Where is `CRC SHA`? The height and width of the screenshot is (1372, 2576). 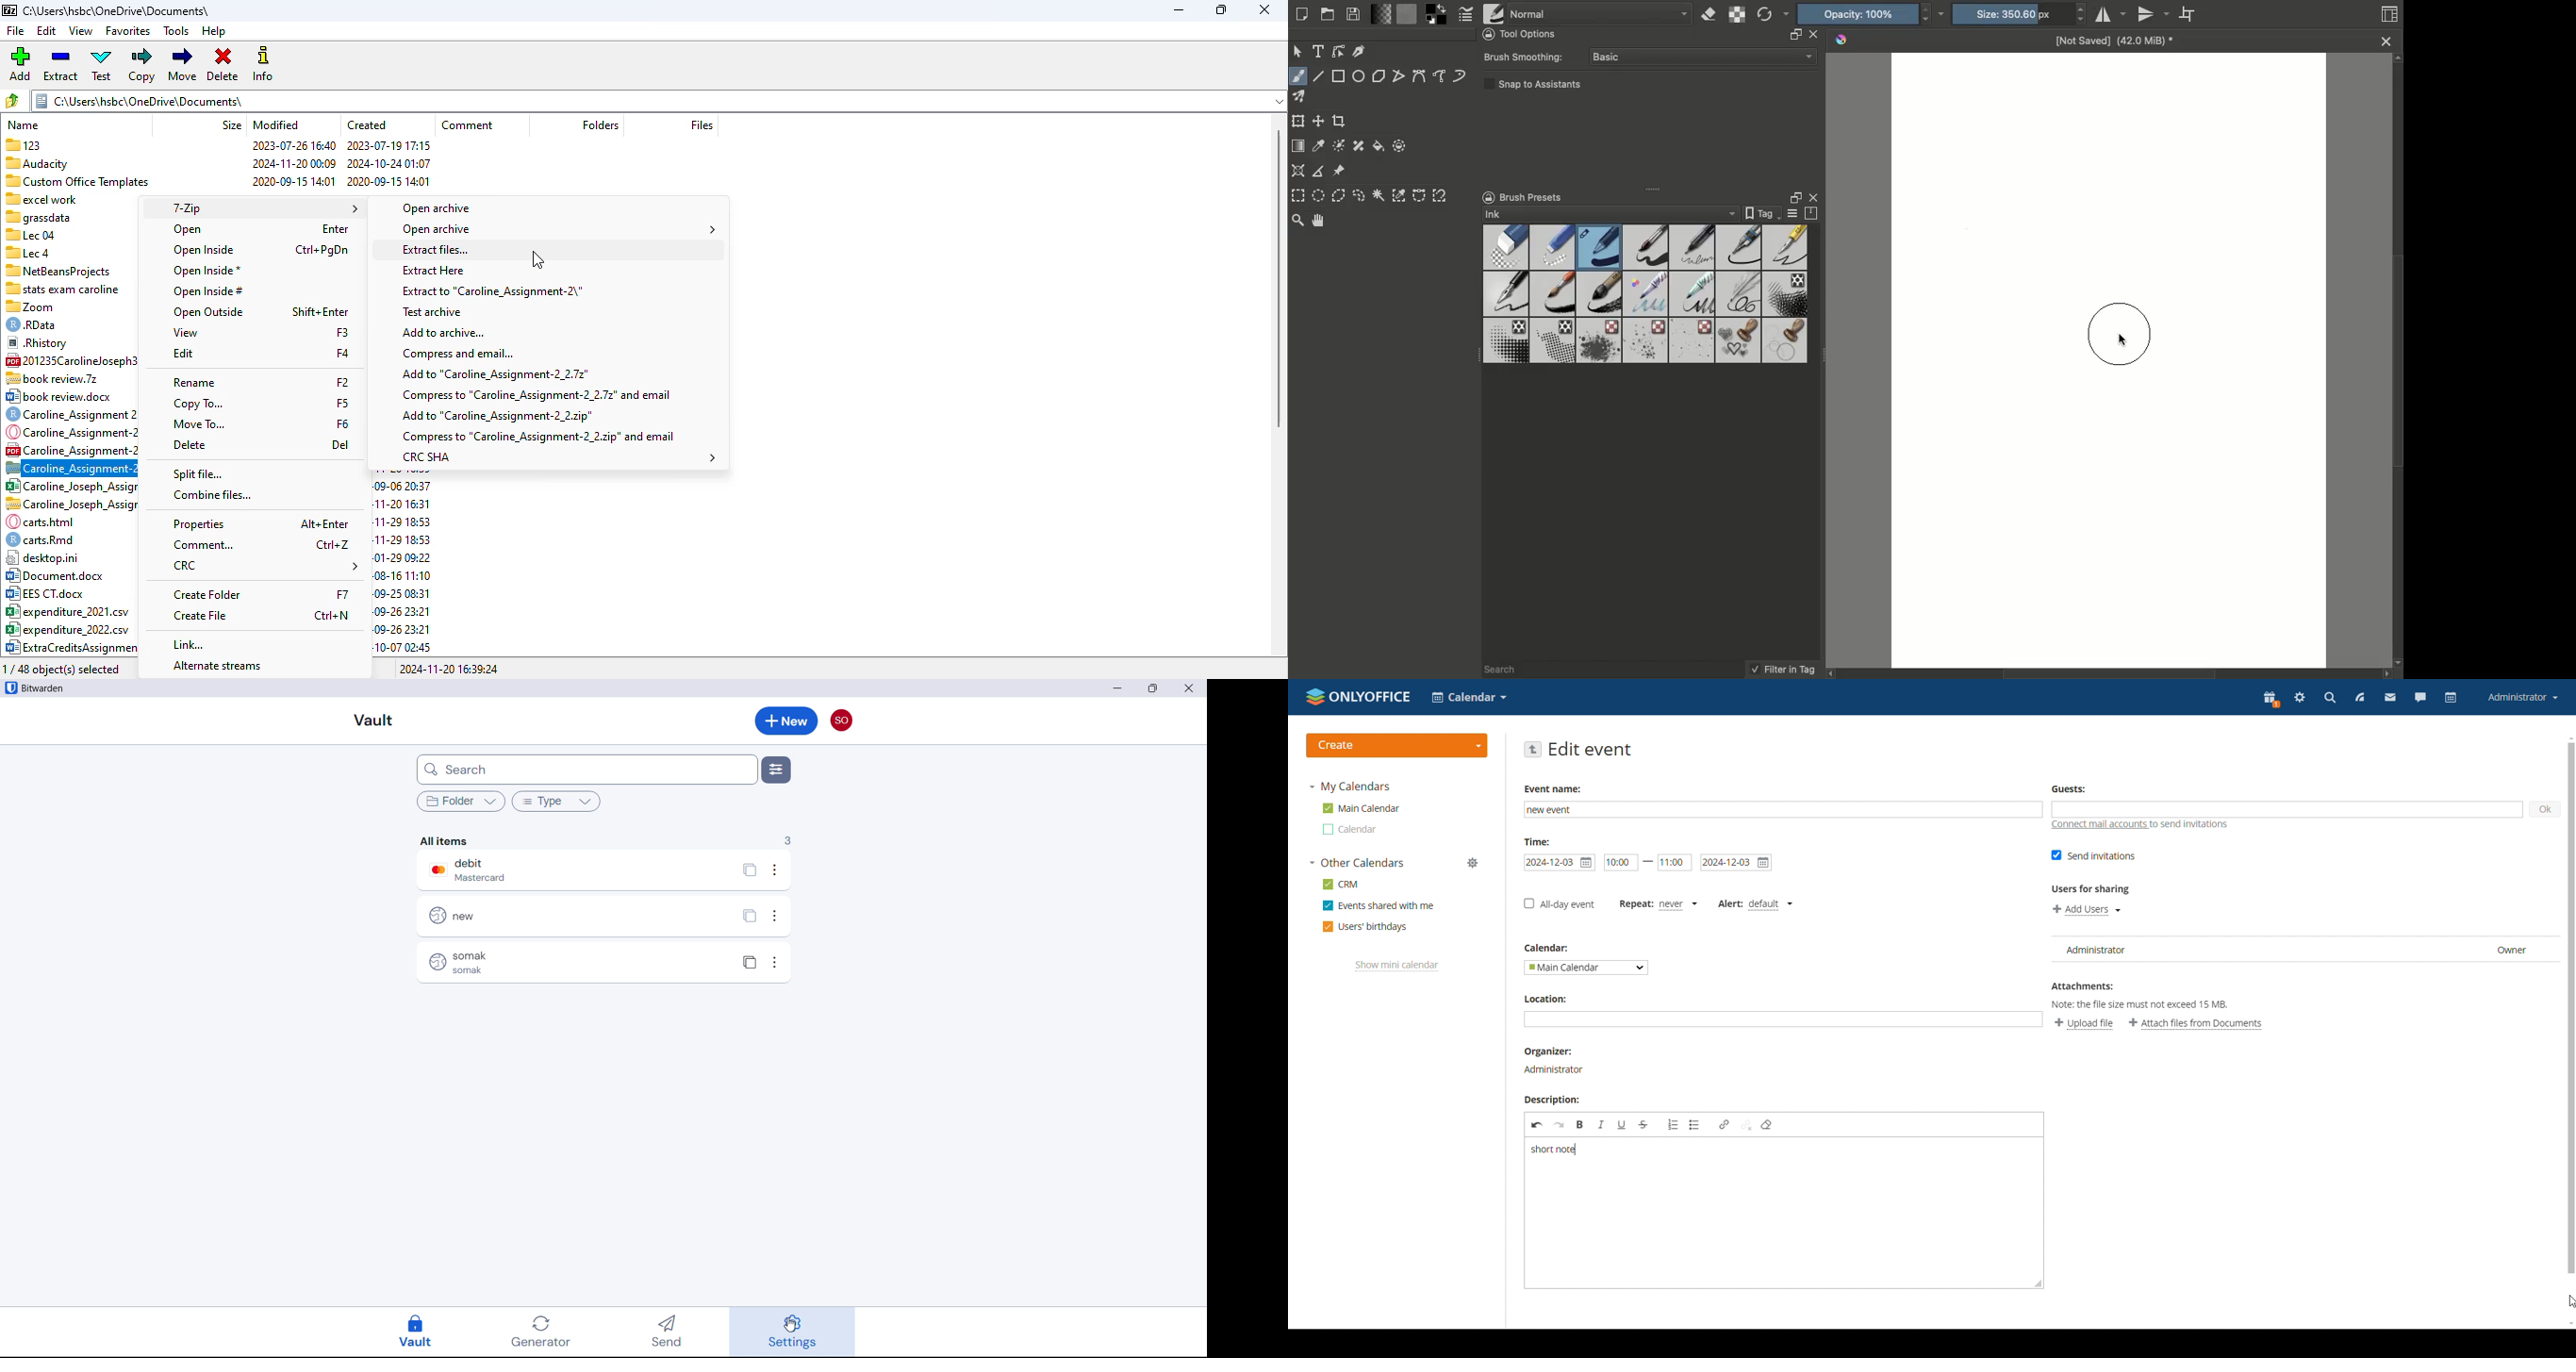
CRC SHA is located at coordinates (557, 457).